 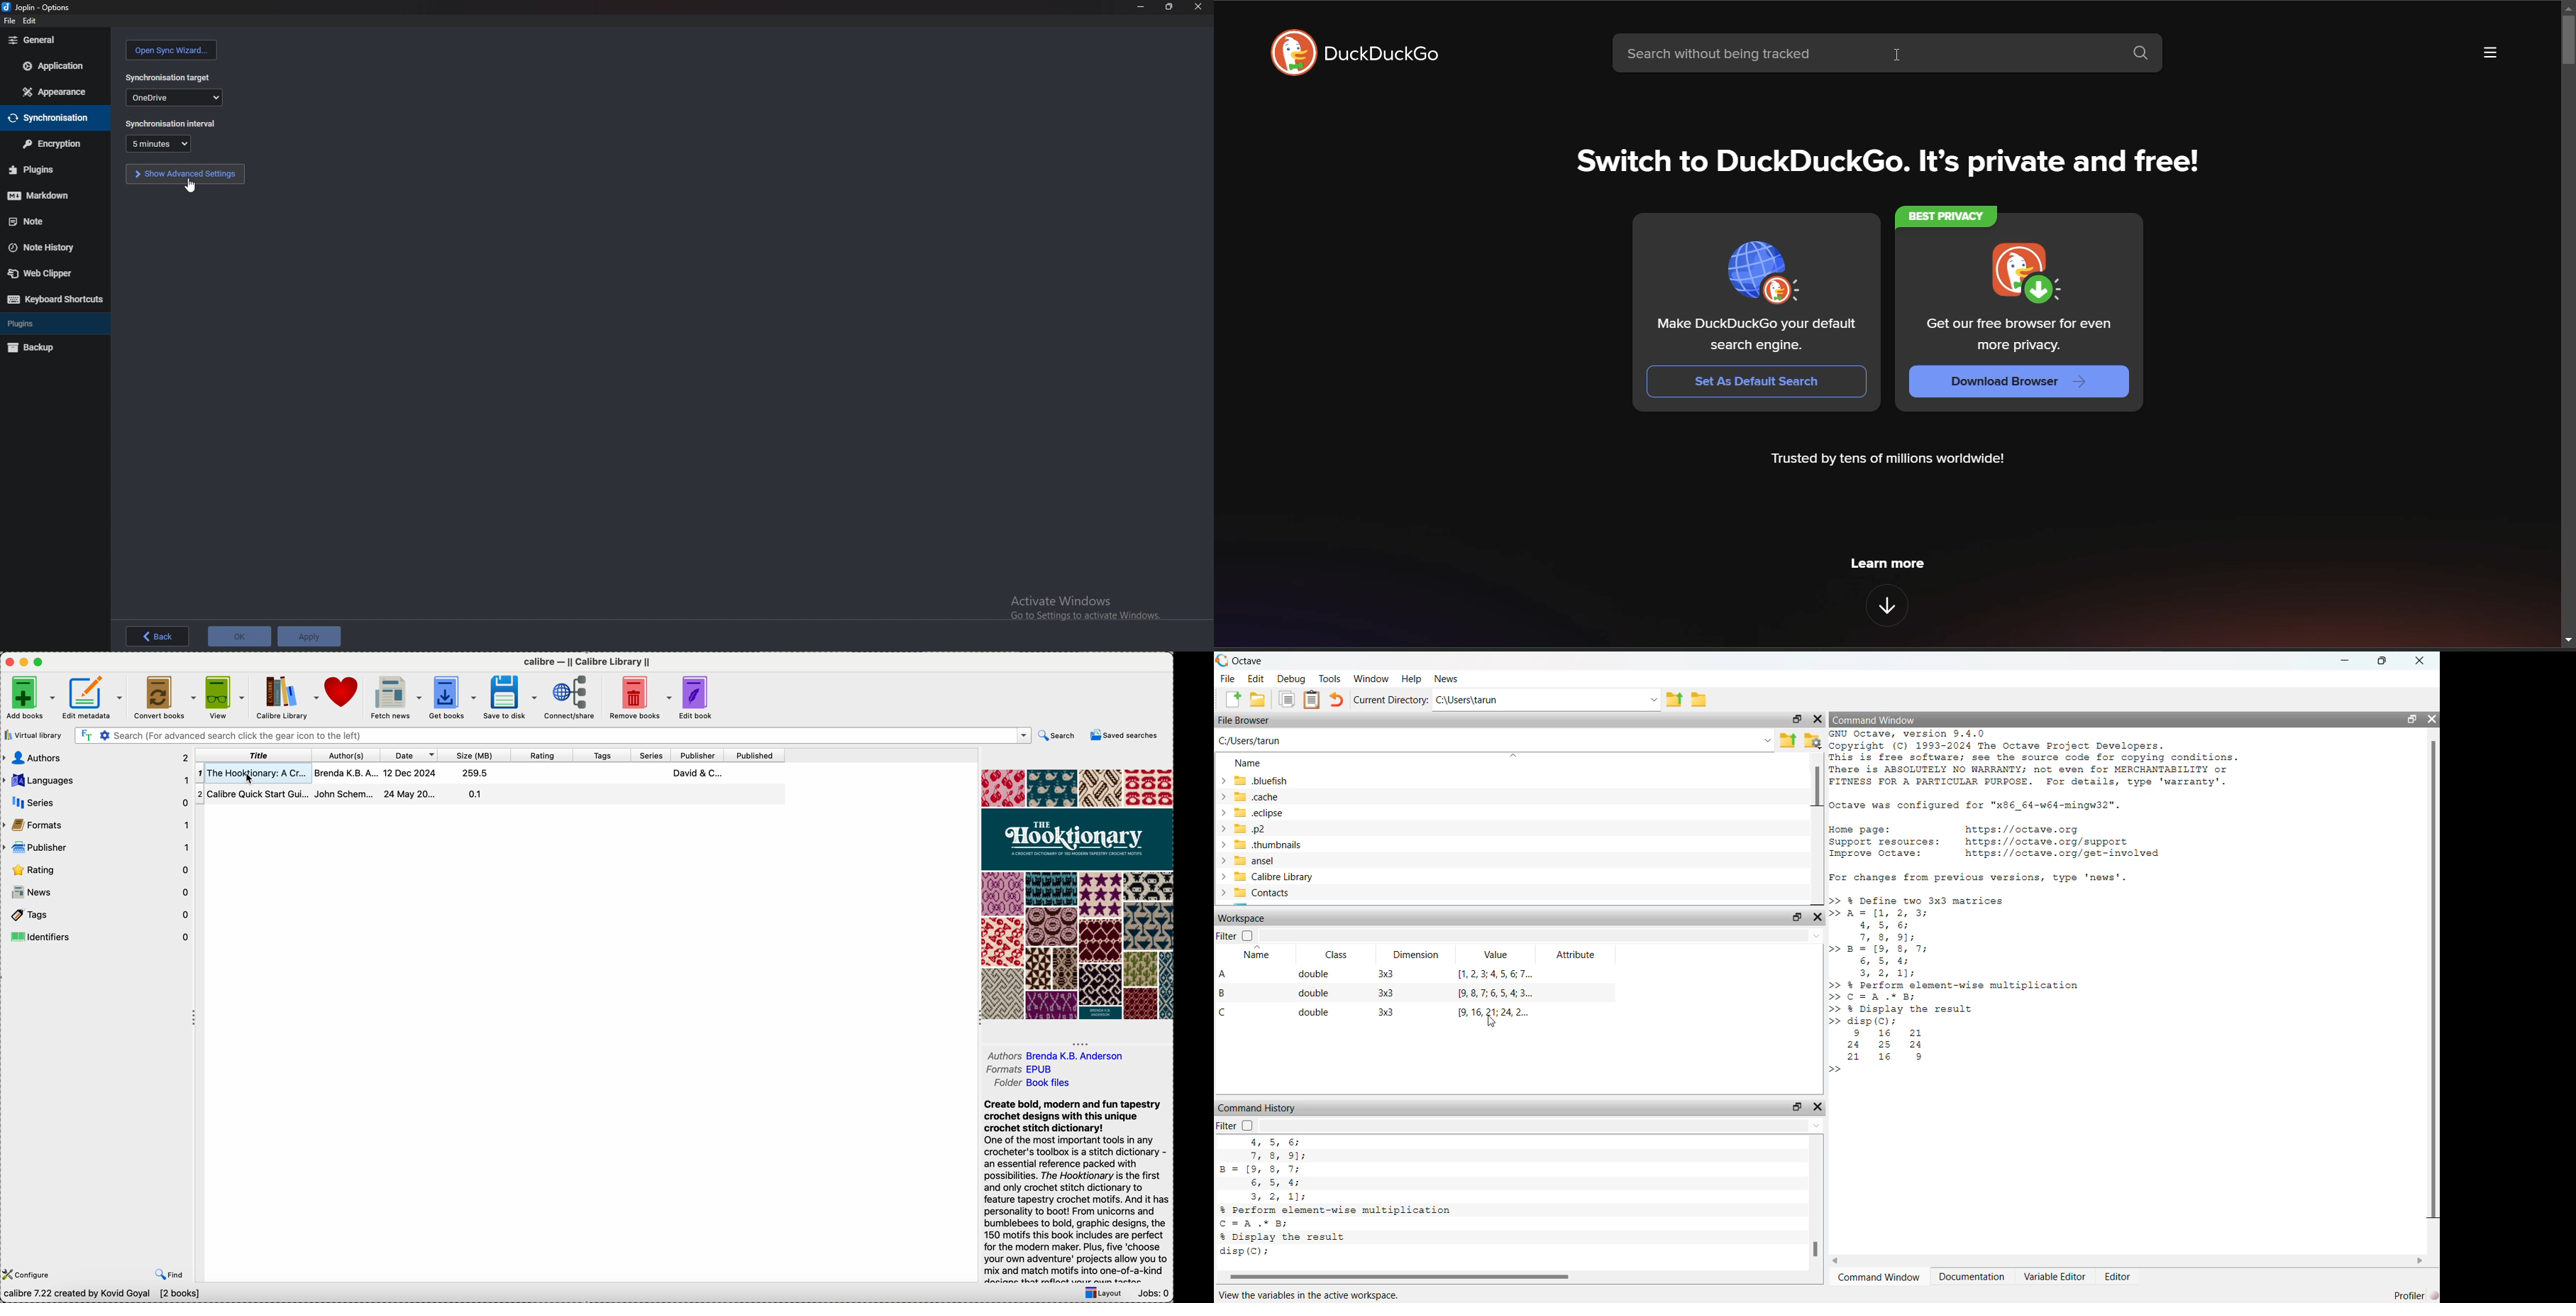 I want to click on tags, so click(x=97, y=914).